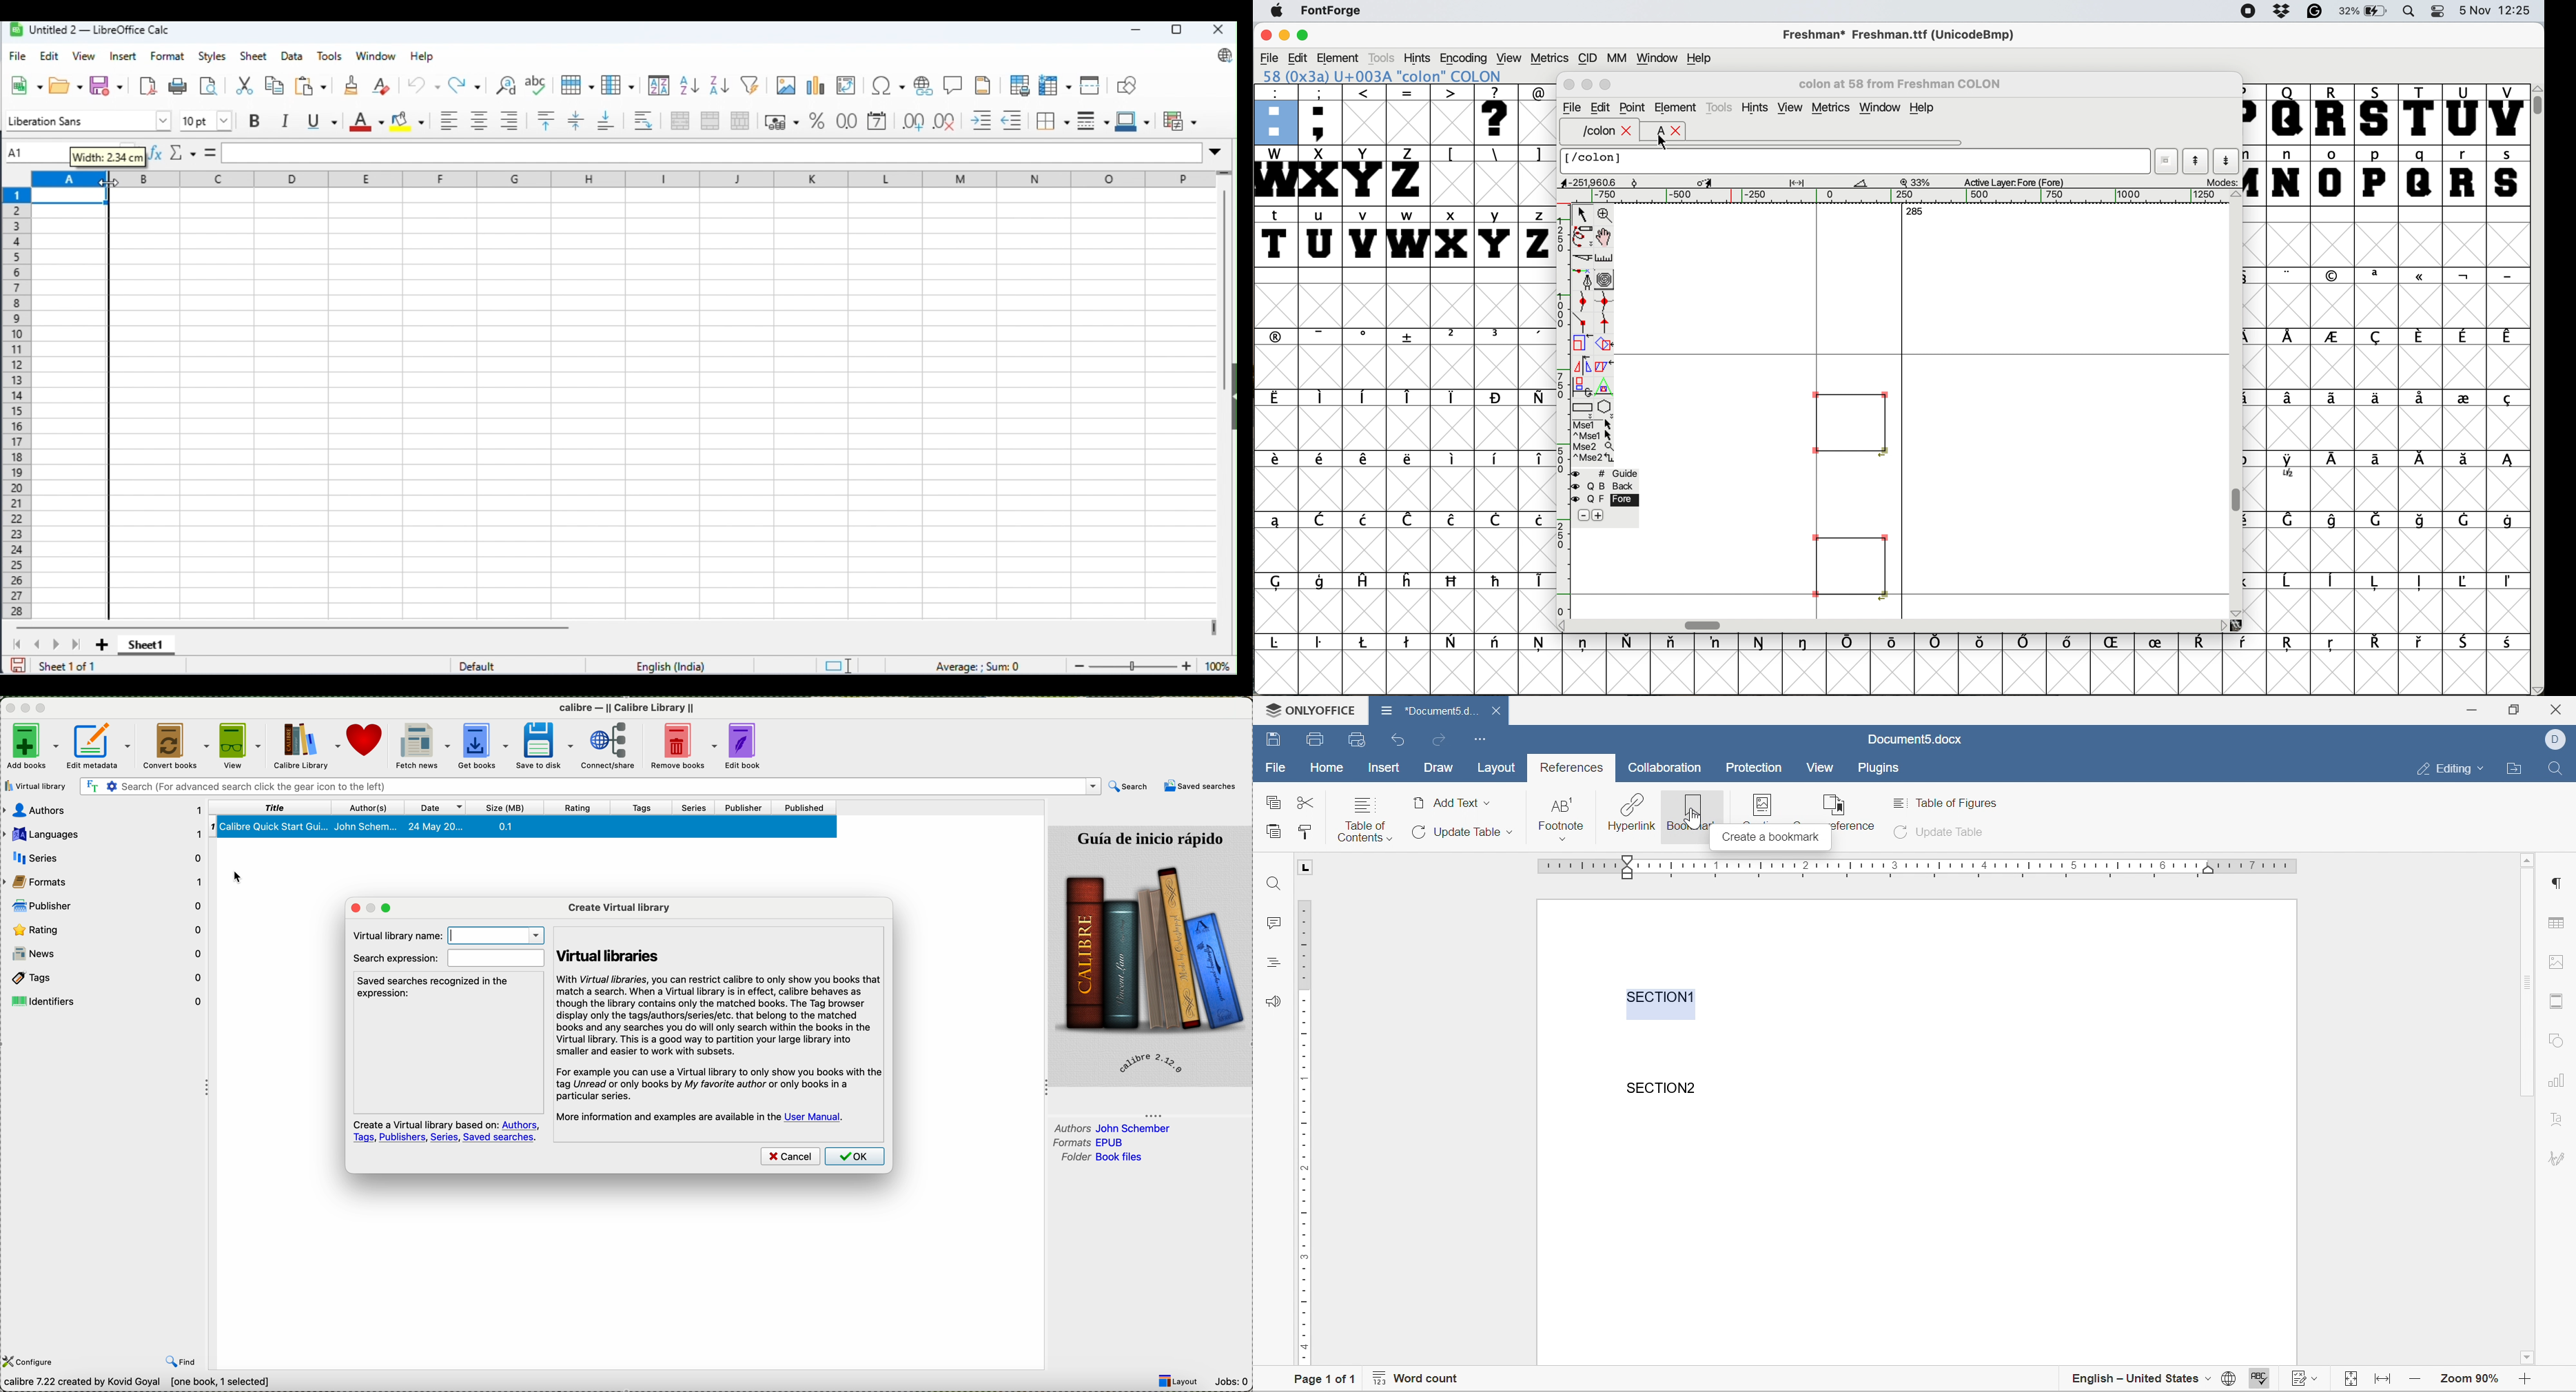 This screenshot has width=2576, height=1400. Describe the element at coordinates (2226, 159) in the screenshot. I see `show next character` at that location.